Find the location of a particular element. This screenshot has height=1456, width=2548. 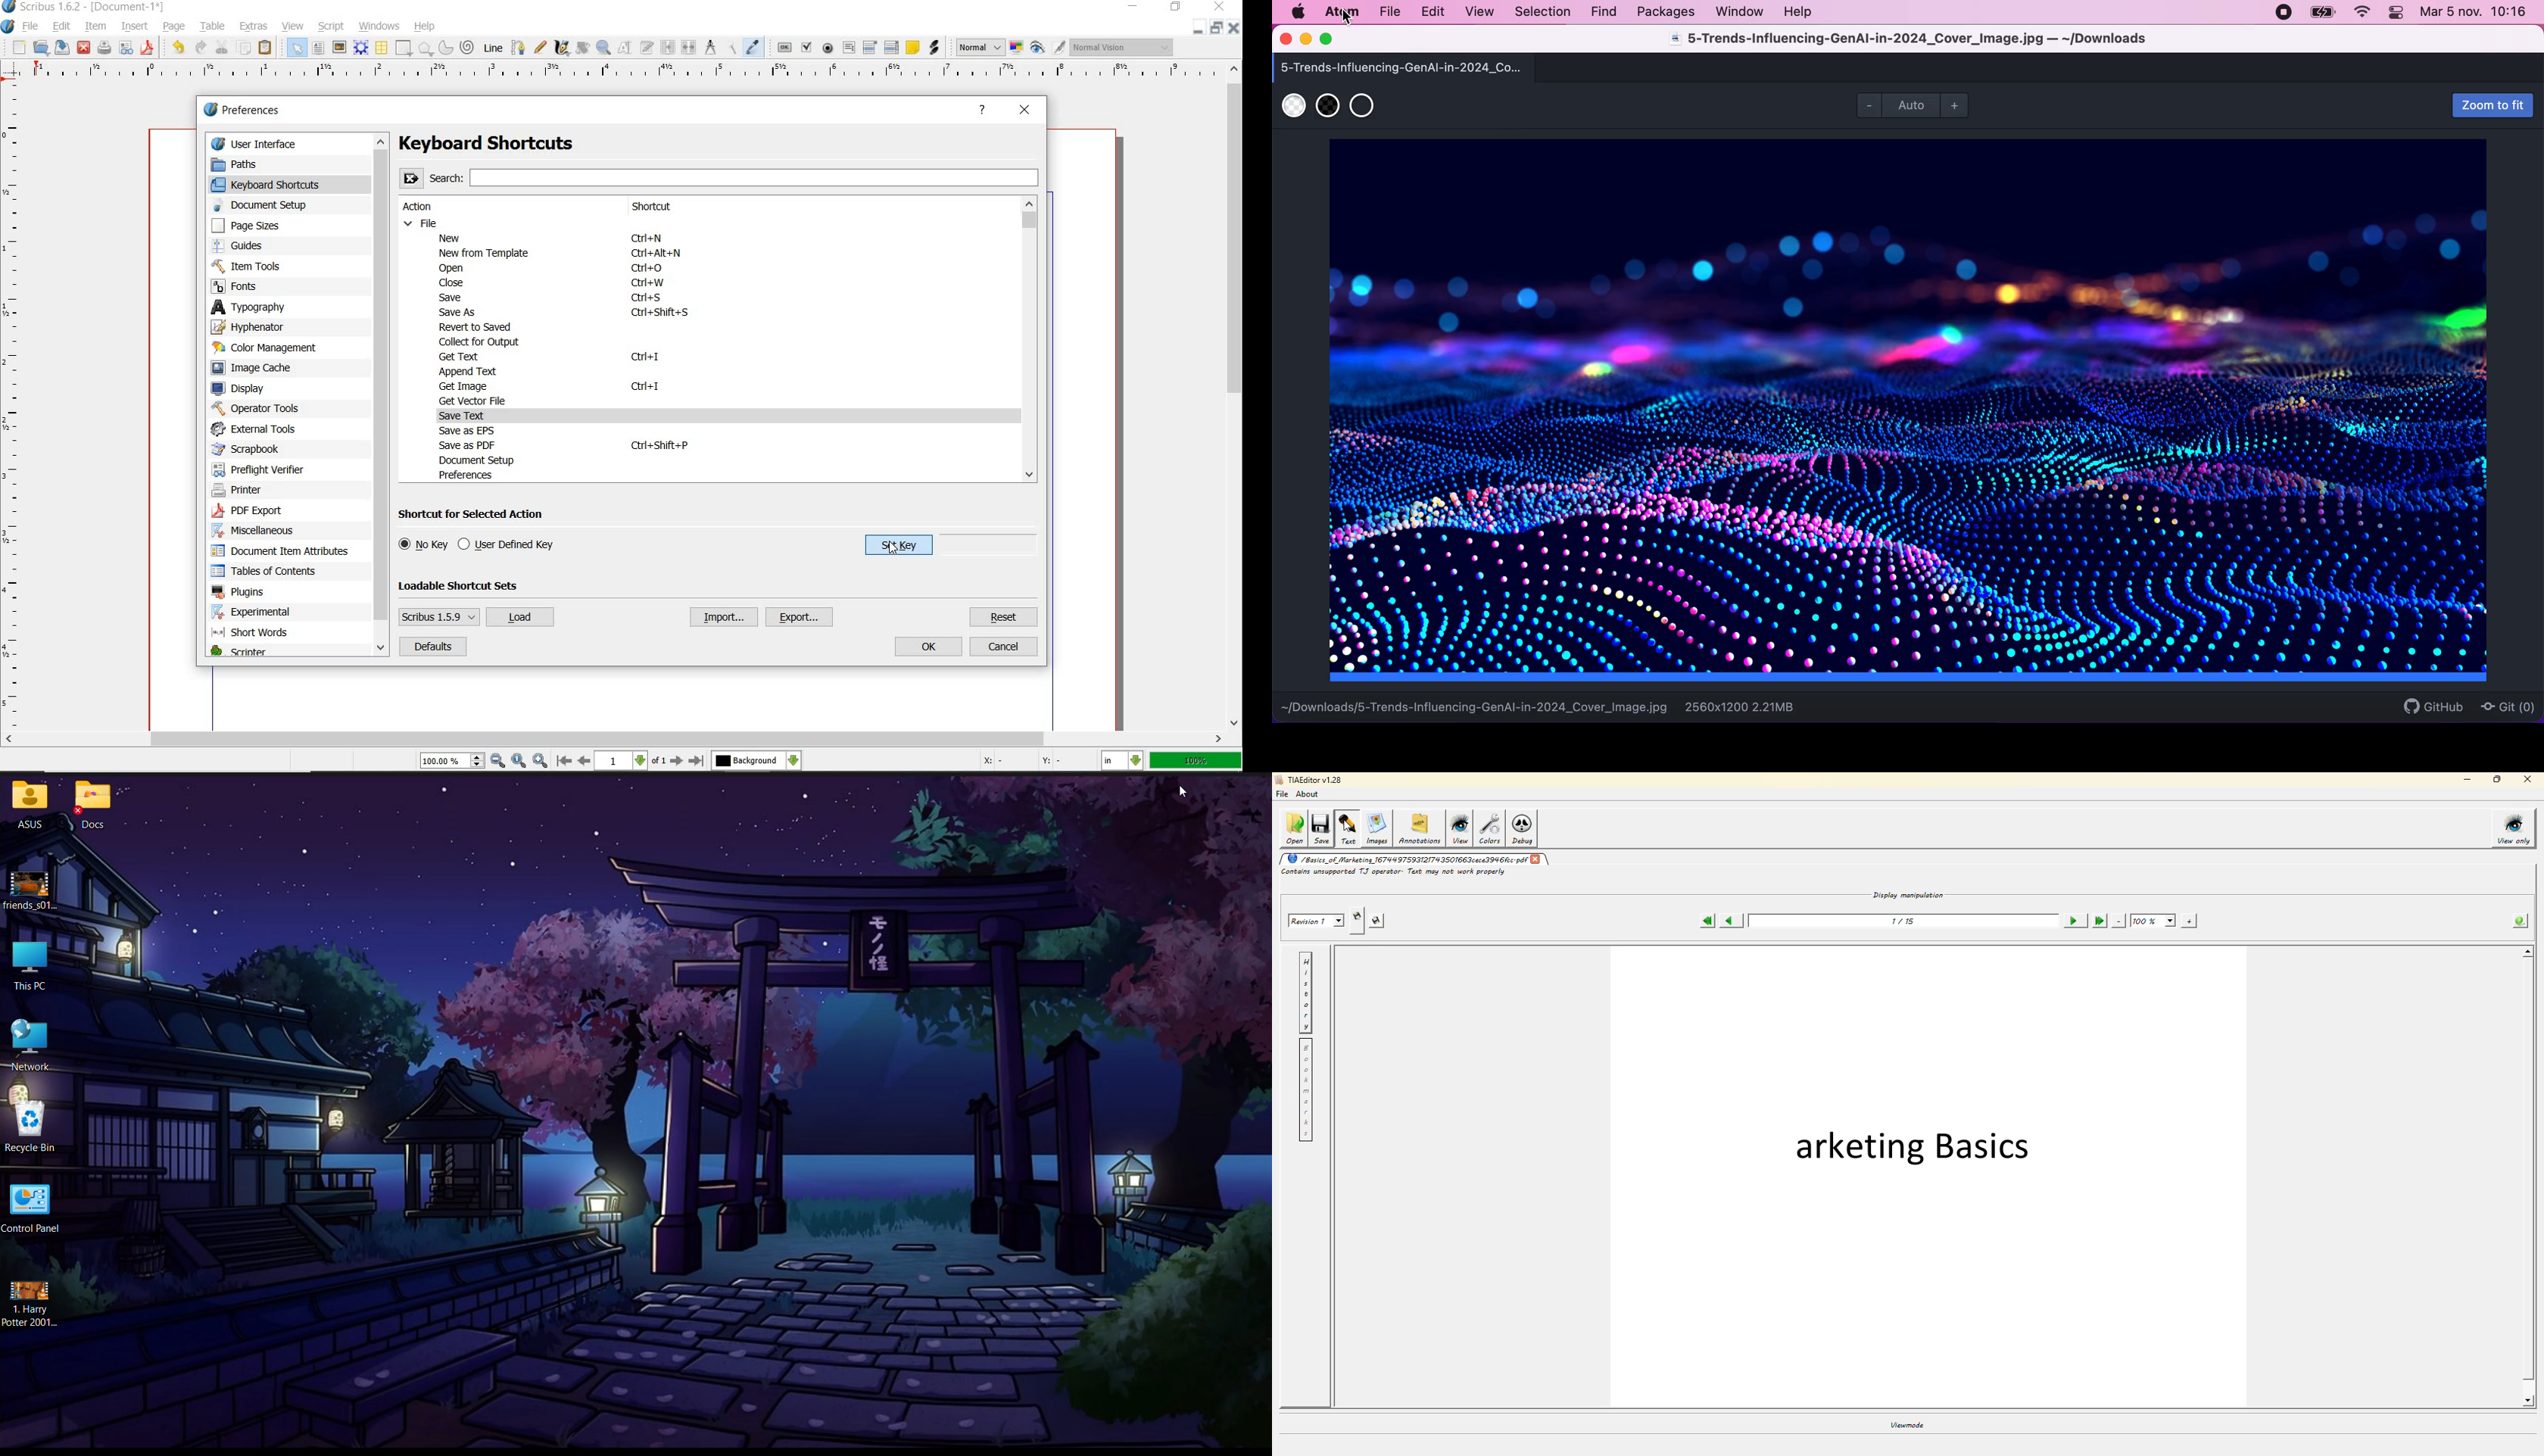

scrollbar is located at coordinates (1030, 340).